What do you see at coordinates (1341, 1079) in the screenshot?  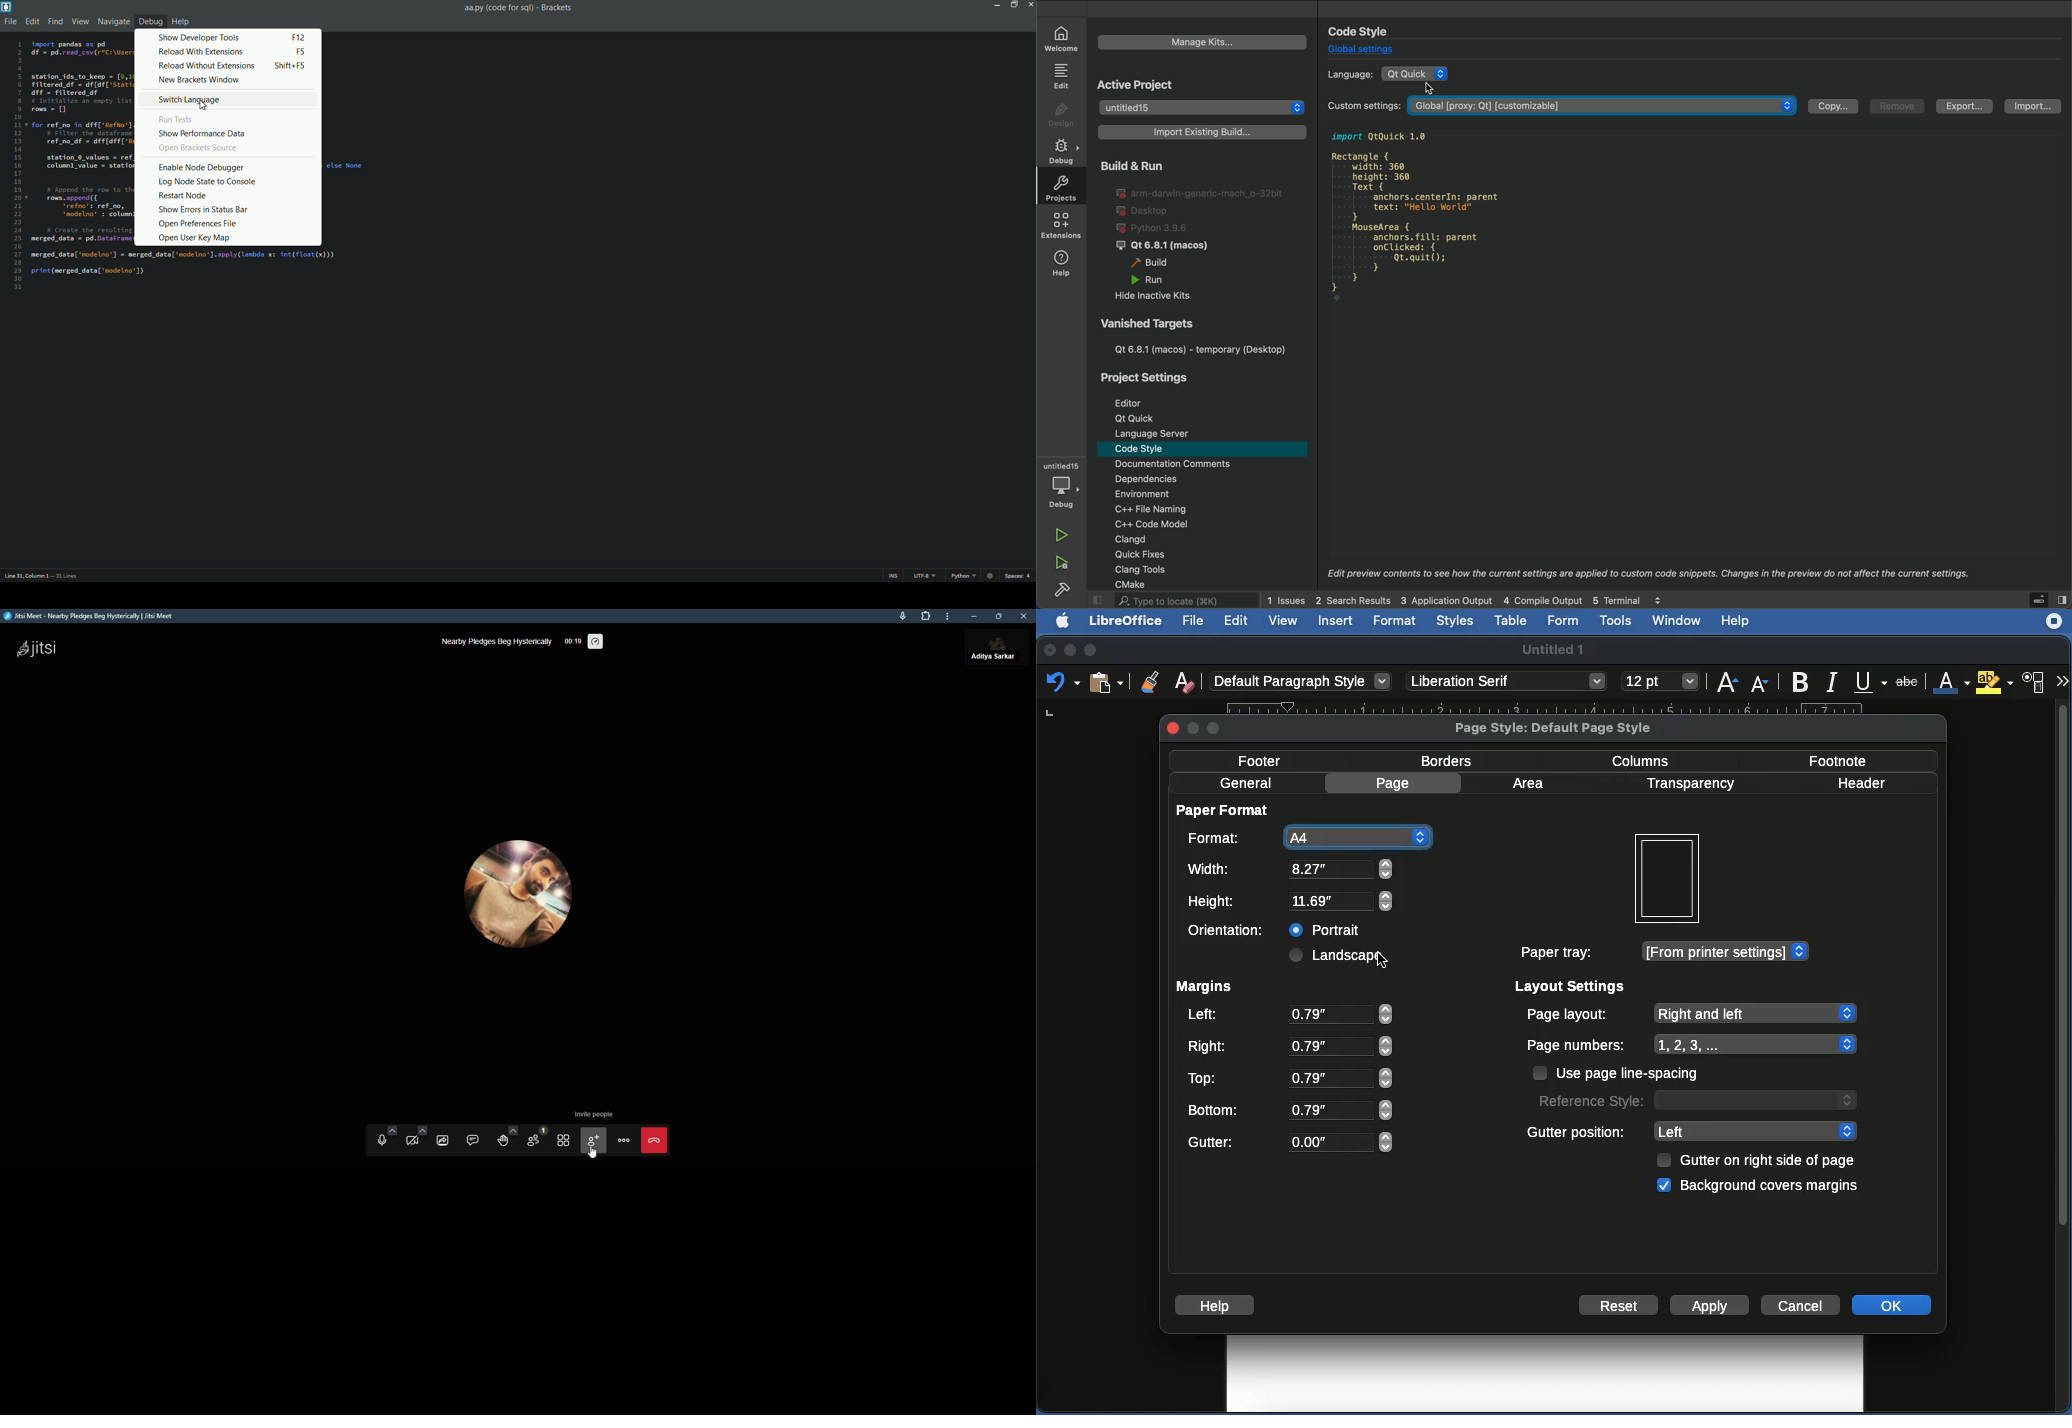 I see `0.79"` at bounding box center [1341, 1079].